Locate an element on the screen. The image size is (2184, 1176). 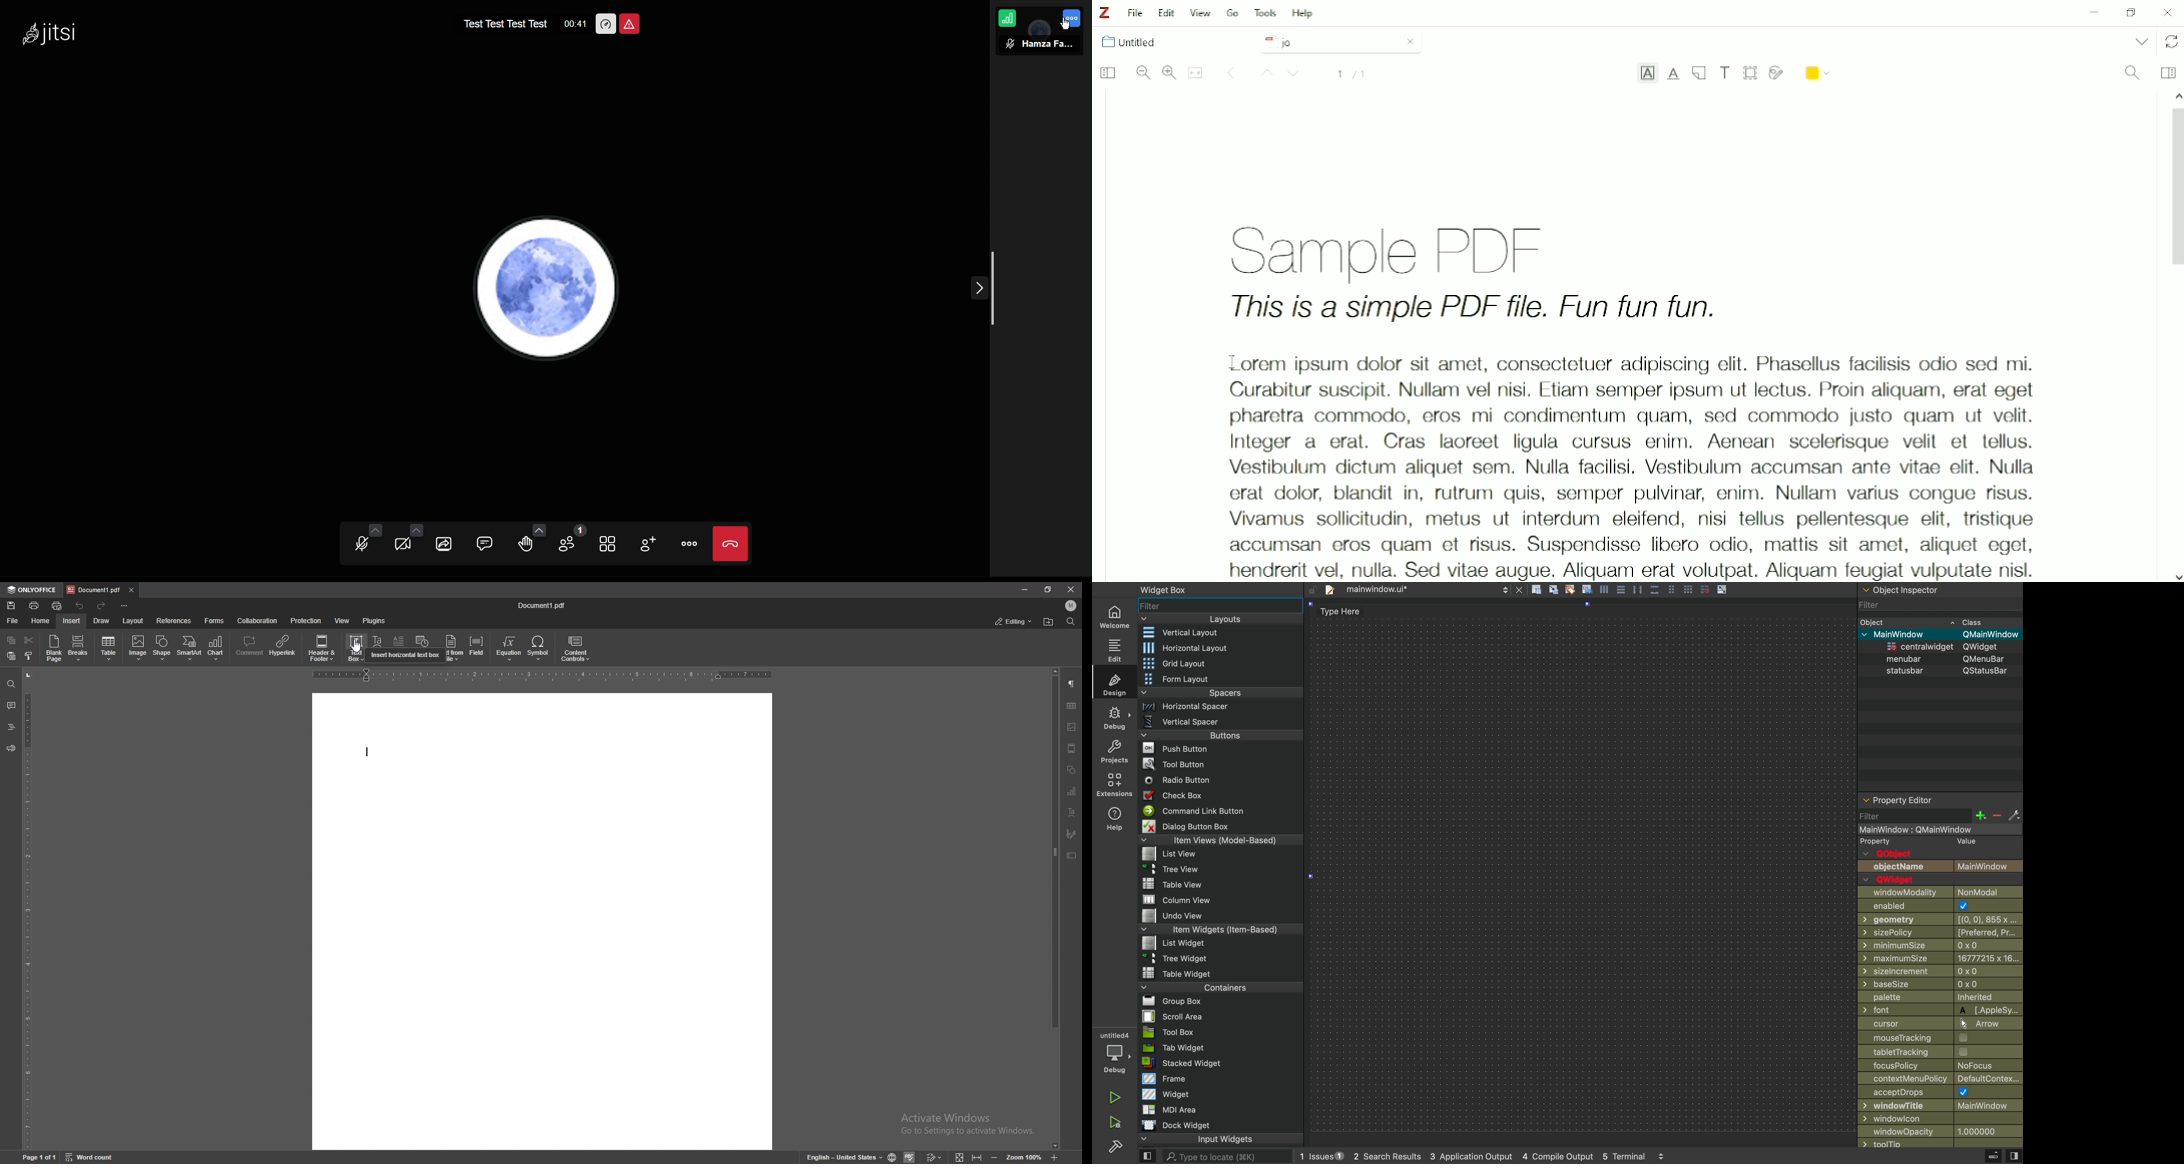
undo is located at coordinates (81, 606).